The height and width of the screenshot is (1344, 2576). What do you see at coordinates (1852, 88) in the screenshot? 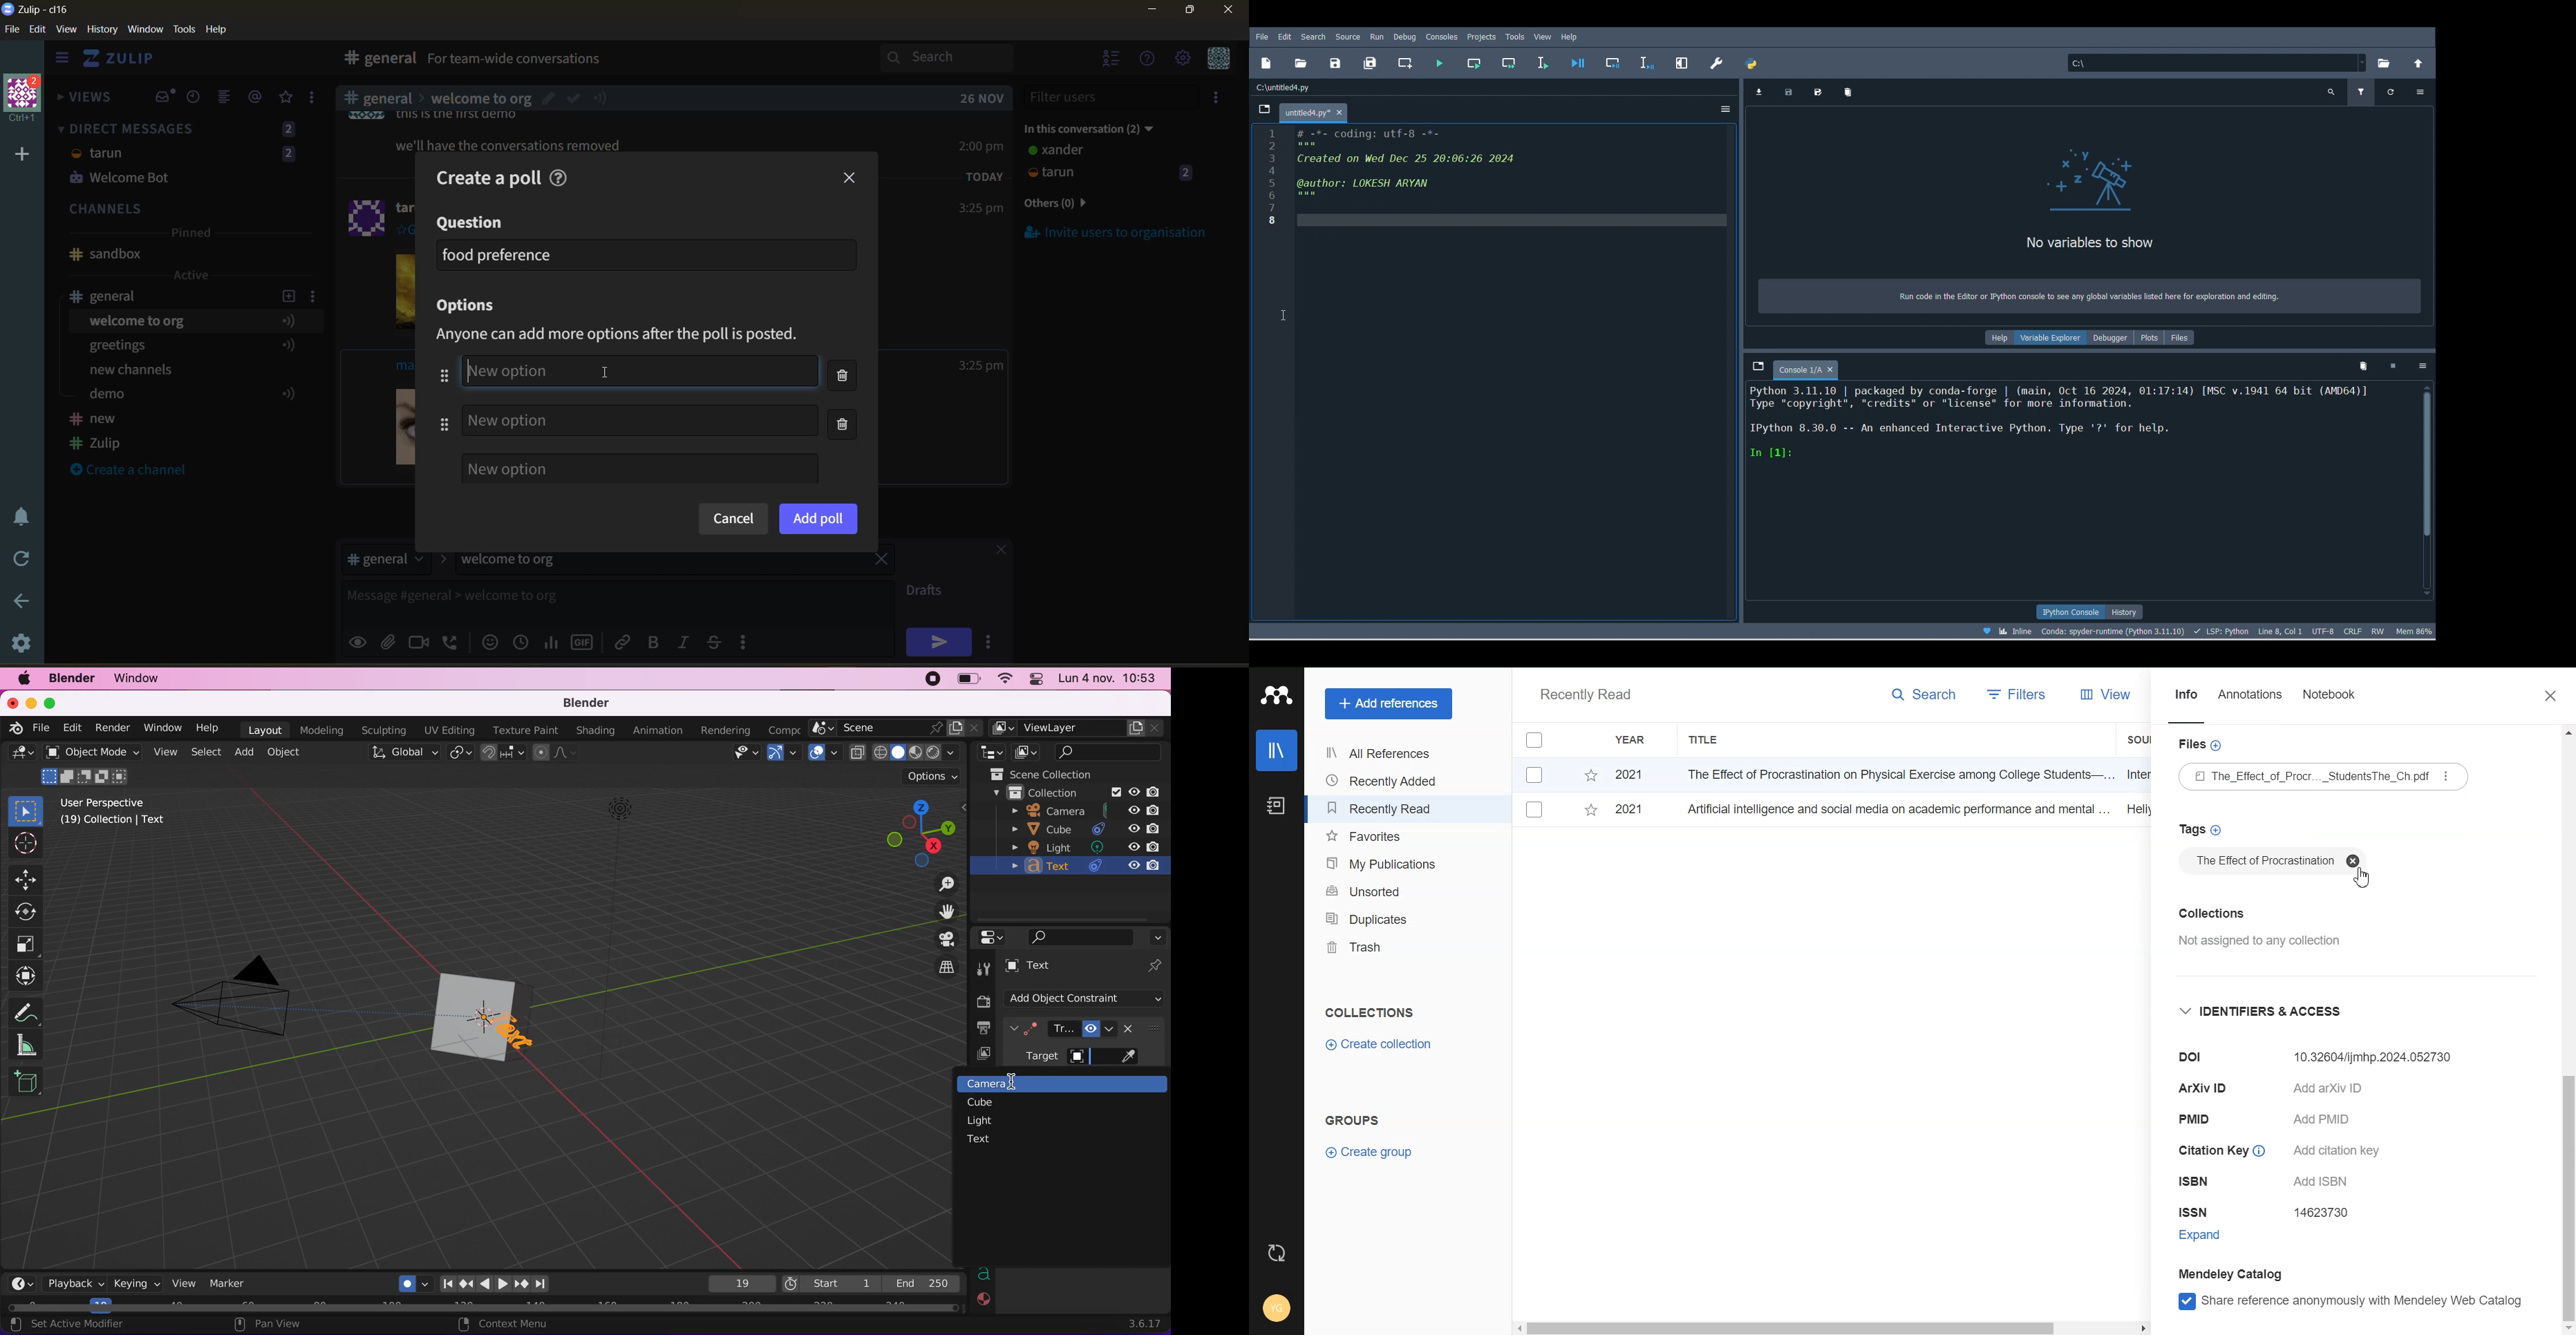
I see `Remove all variables` at bounding box center [1852, 88].